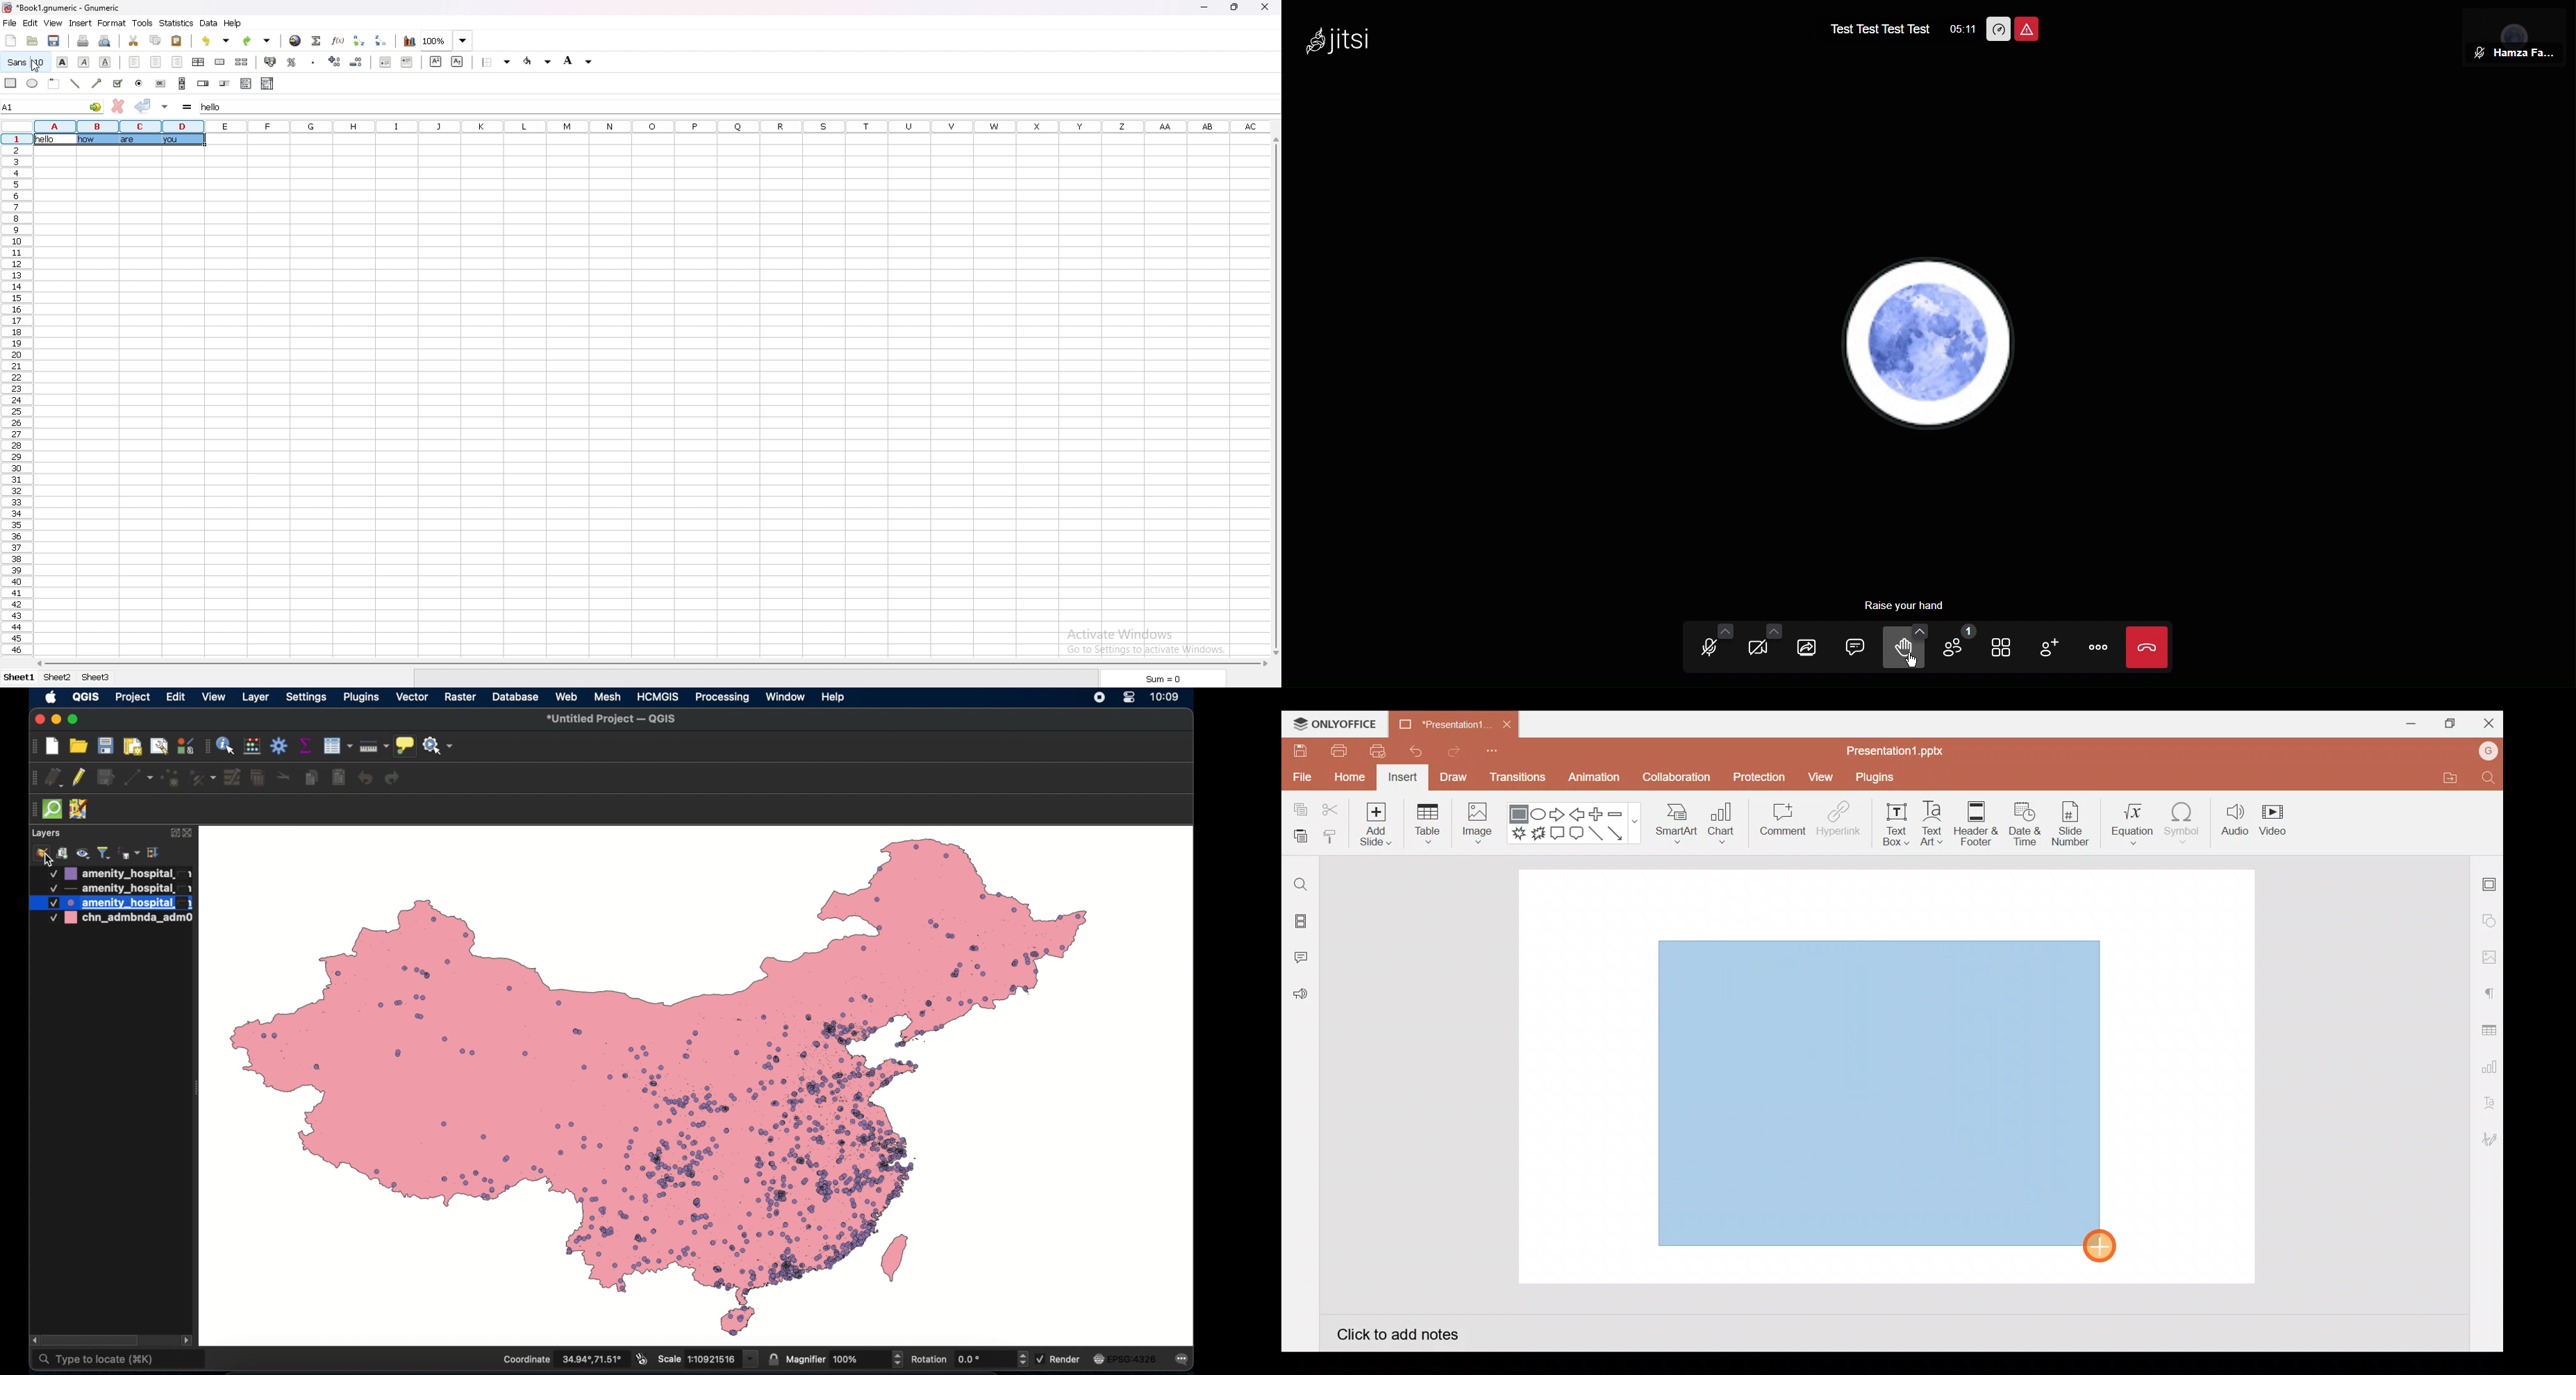 This screenshot has width=2576, height=1400. Describe the element at coordinates (447, 41) in the screenshot. I see `zoom` at that location.